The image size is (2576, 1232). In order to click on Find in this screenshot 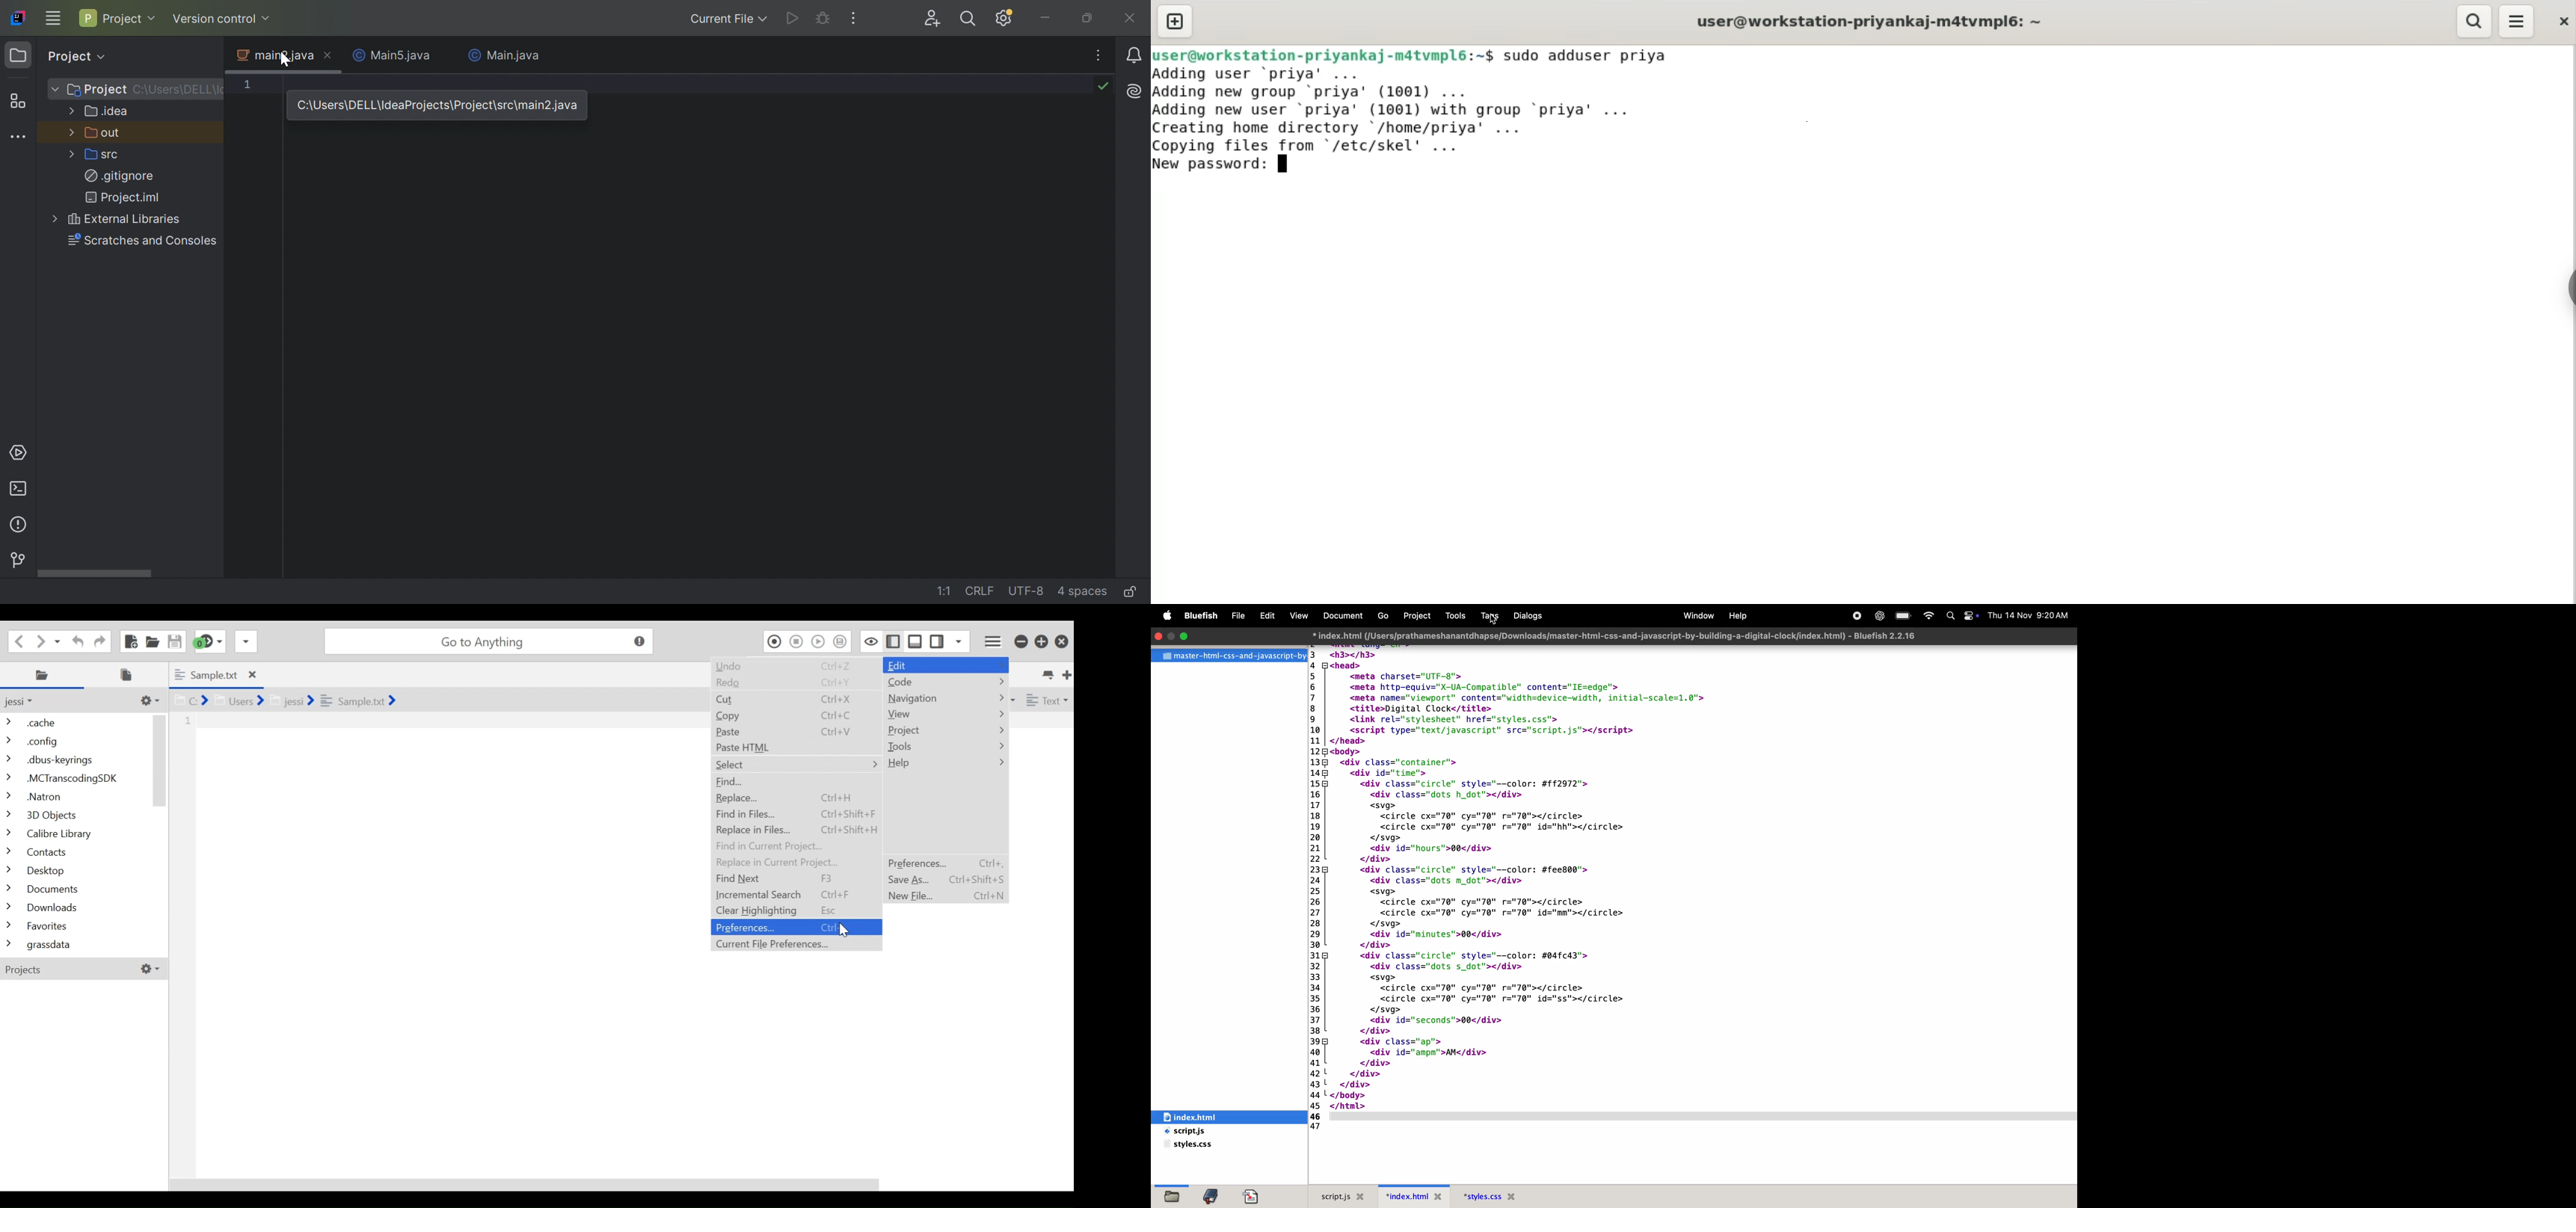, I will do `click(794, 782)`.